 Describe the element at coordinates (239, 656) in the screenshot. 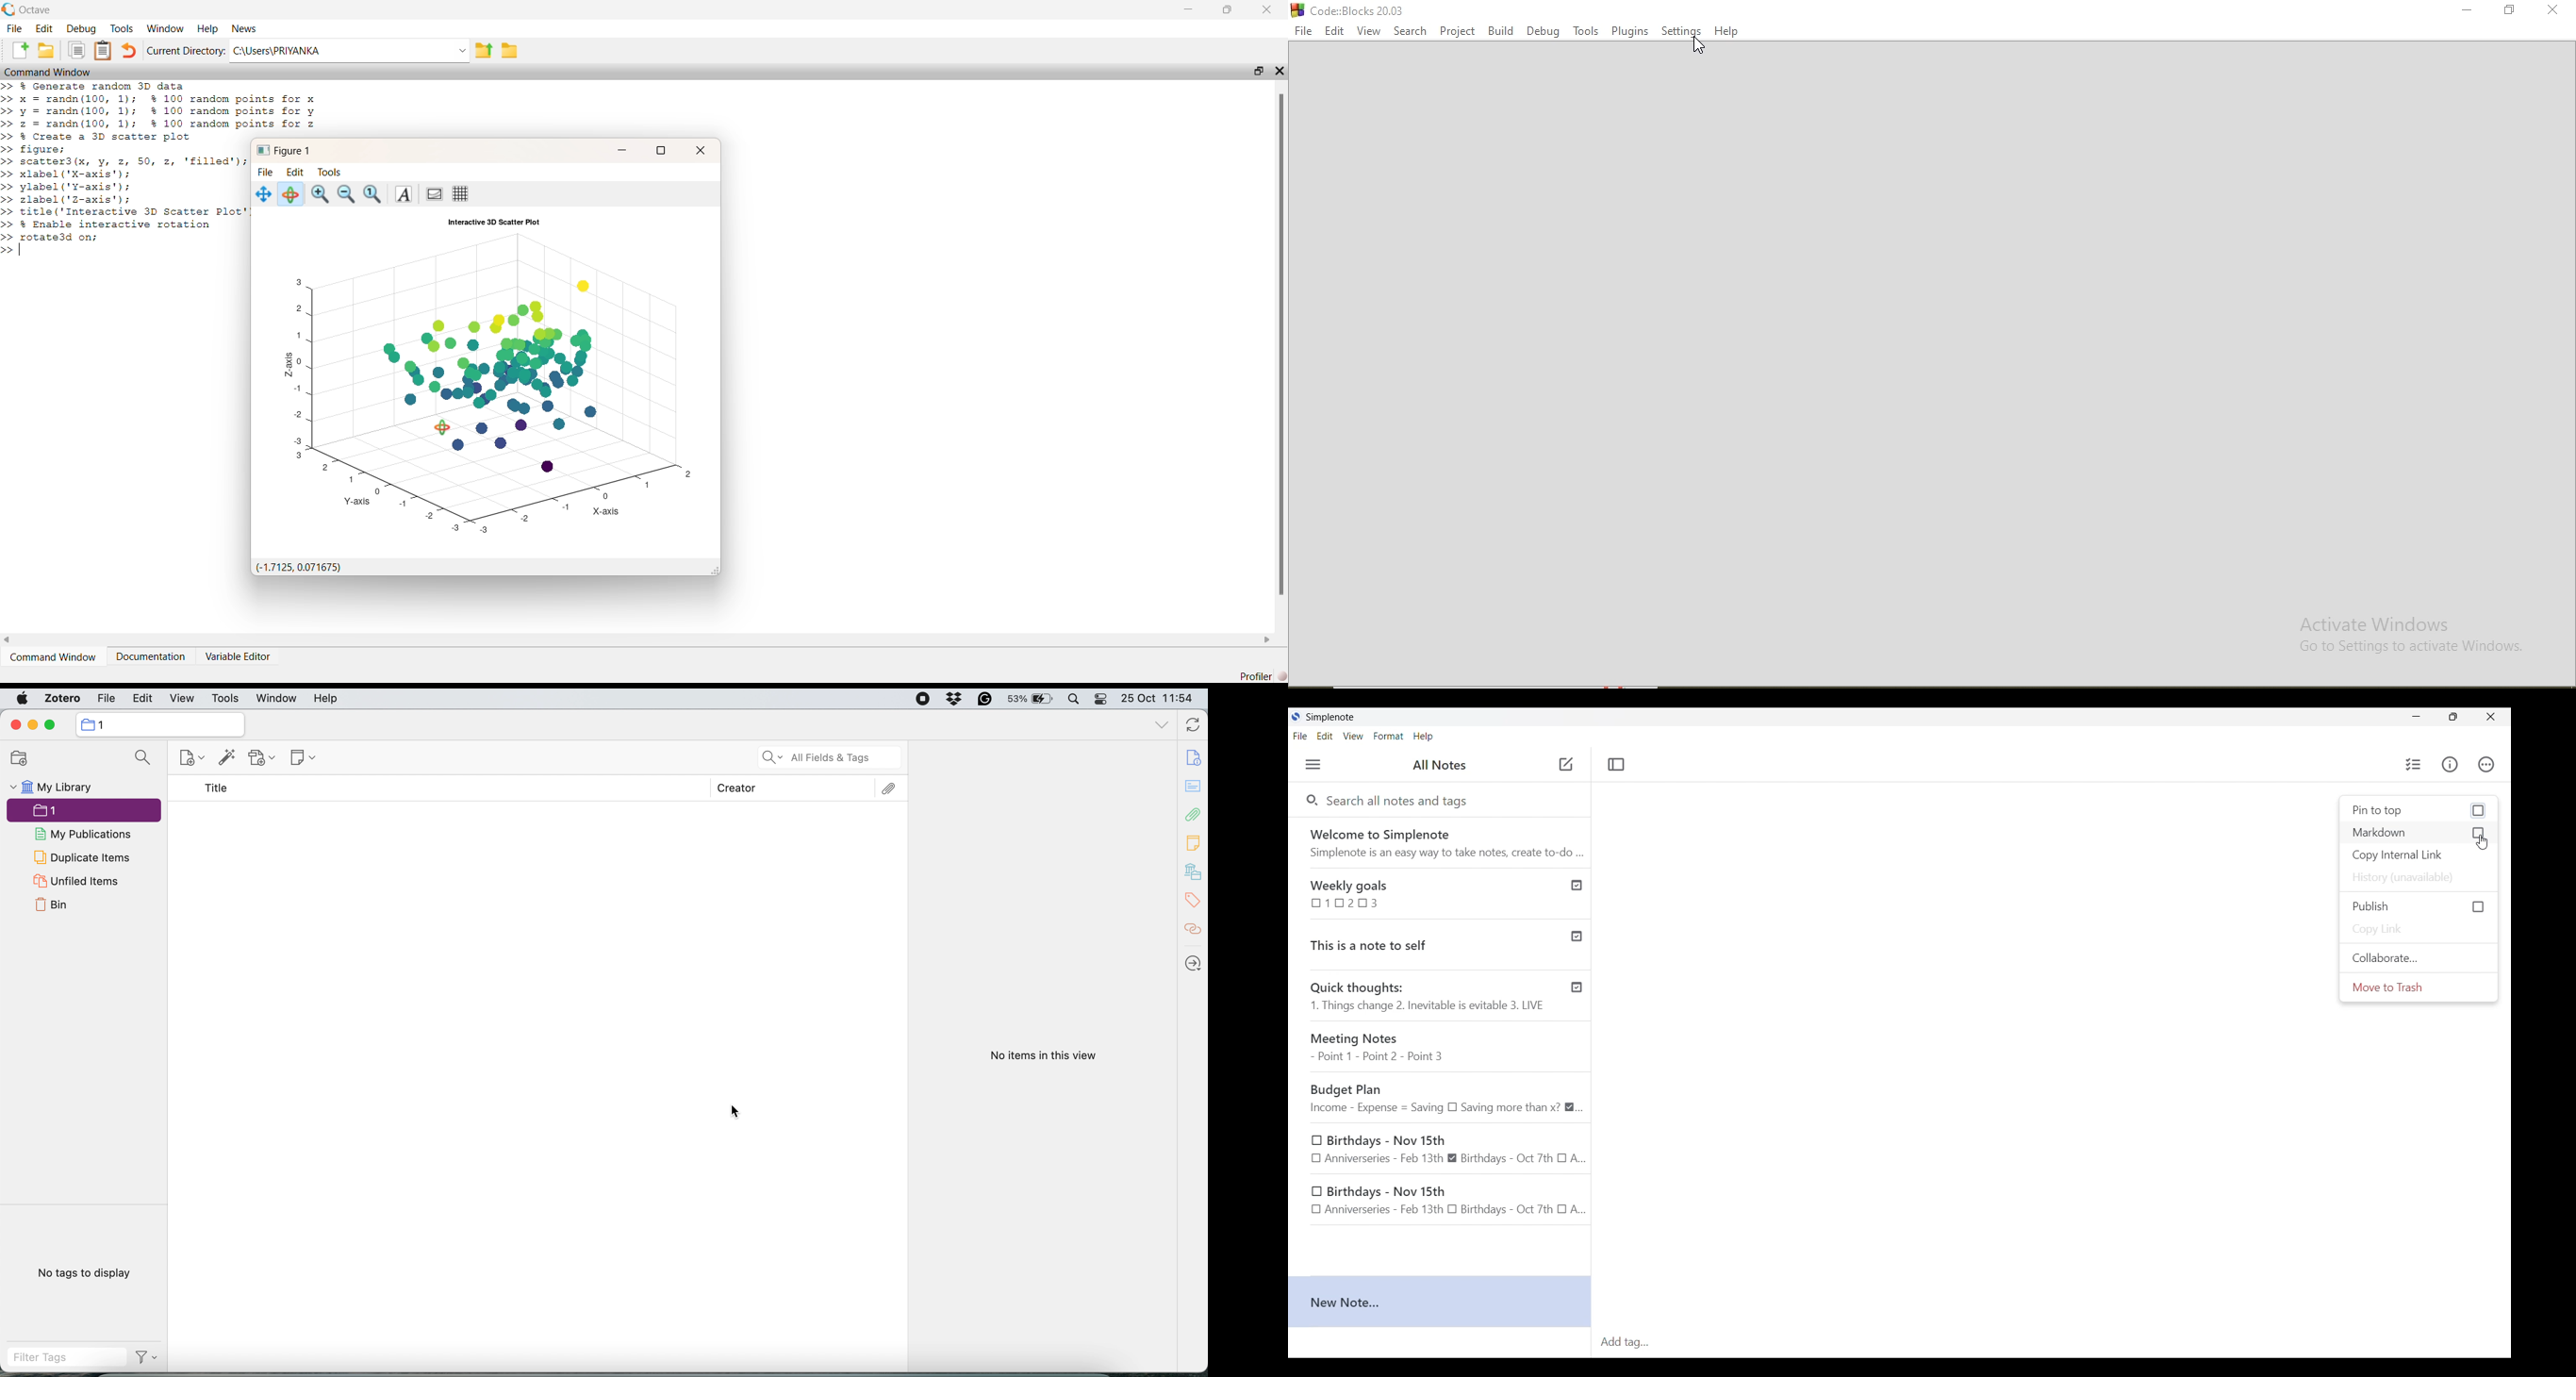

I see `Variable Editor` at that location.